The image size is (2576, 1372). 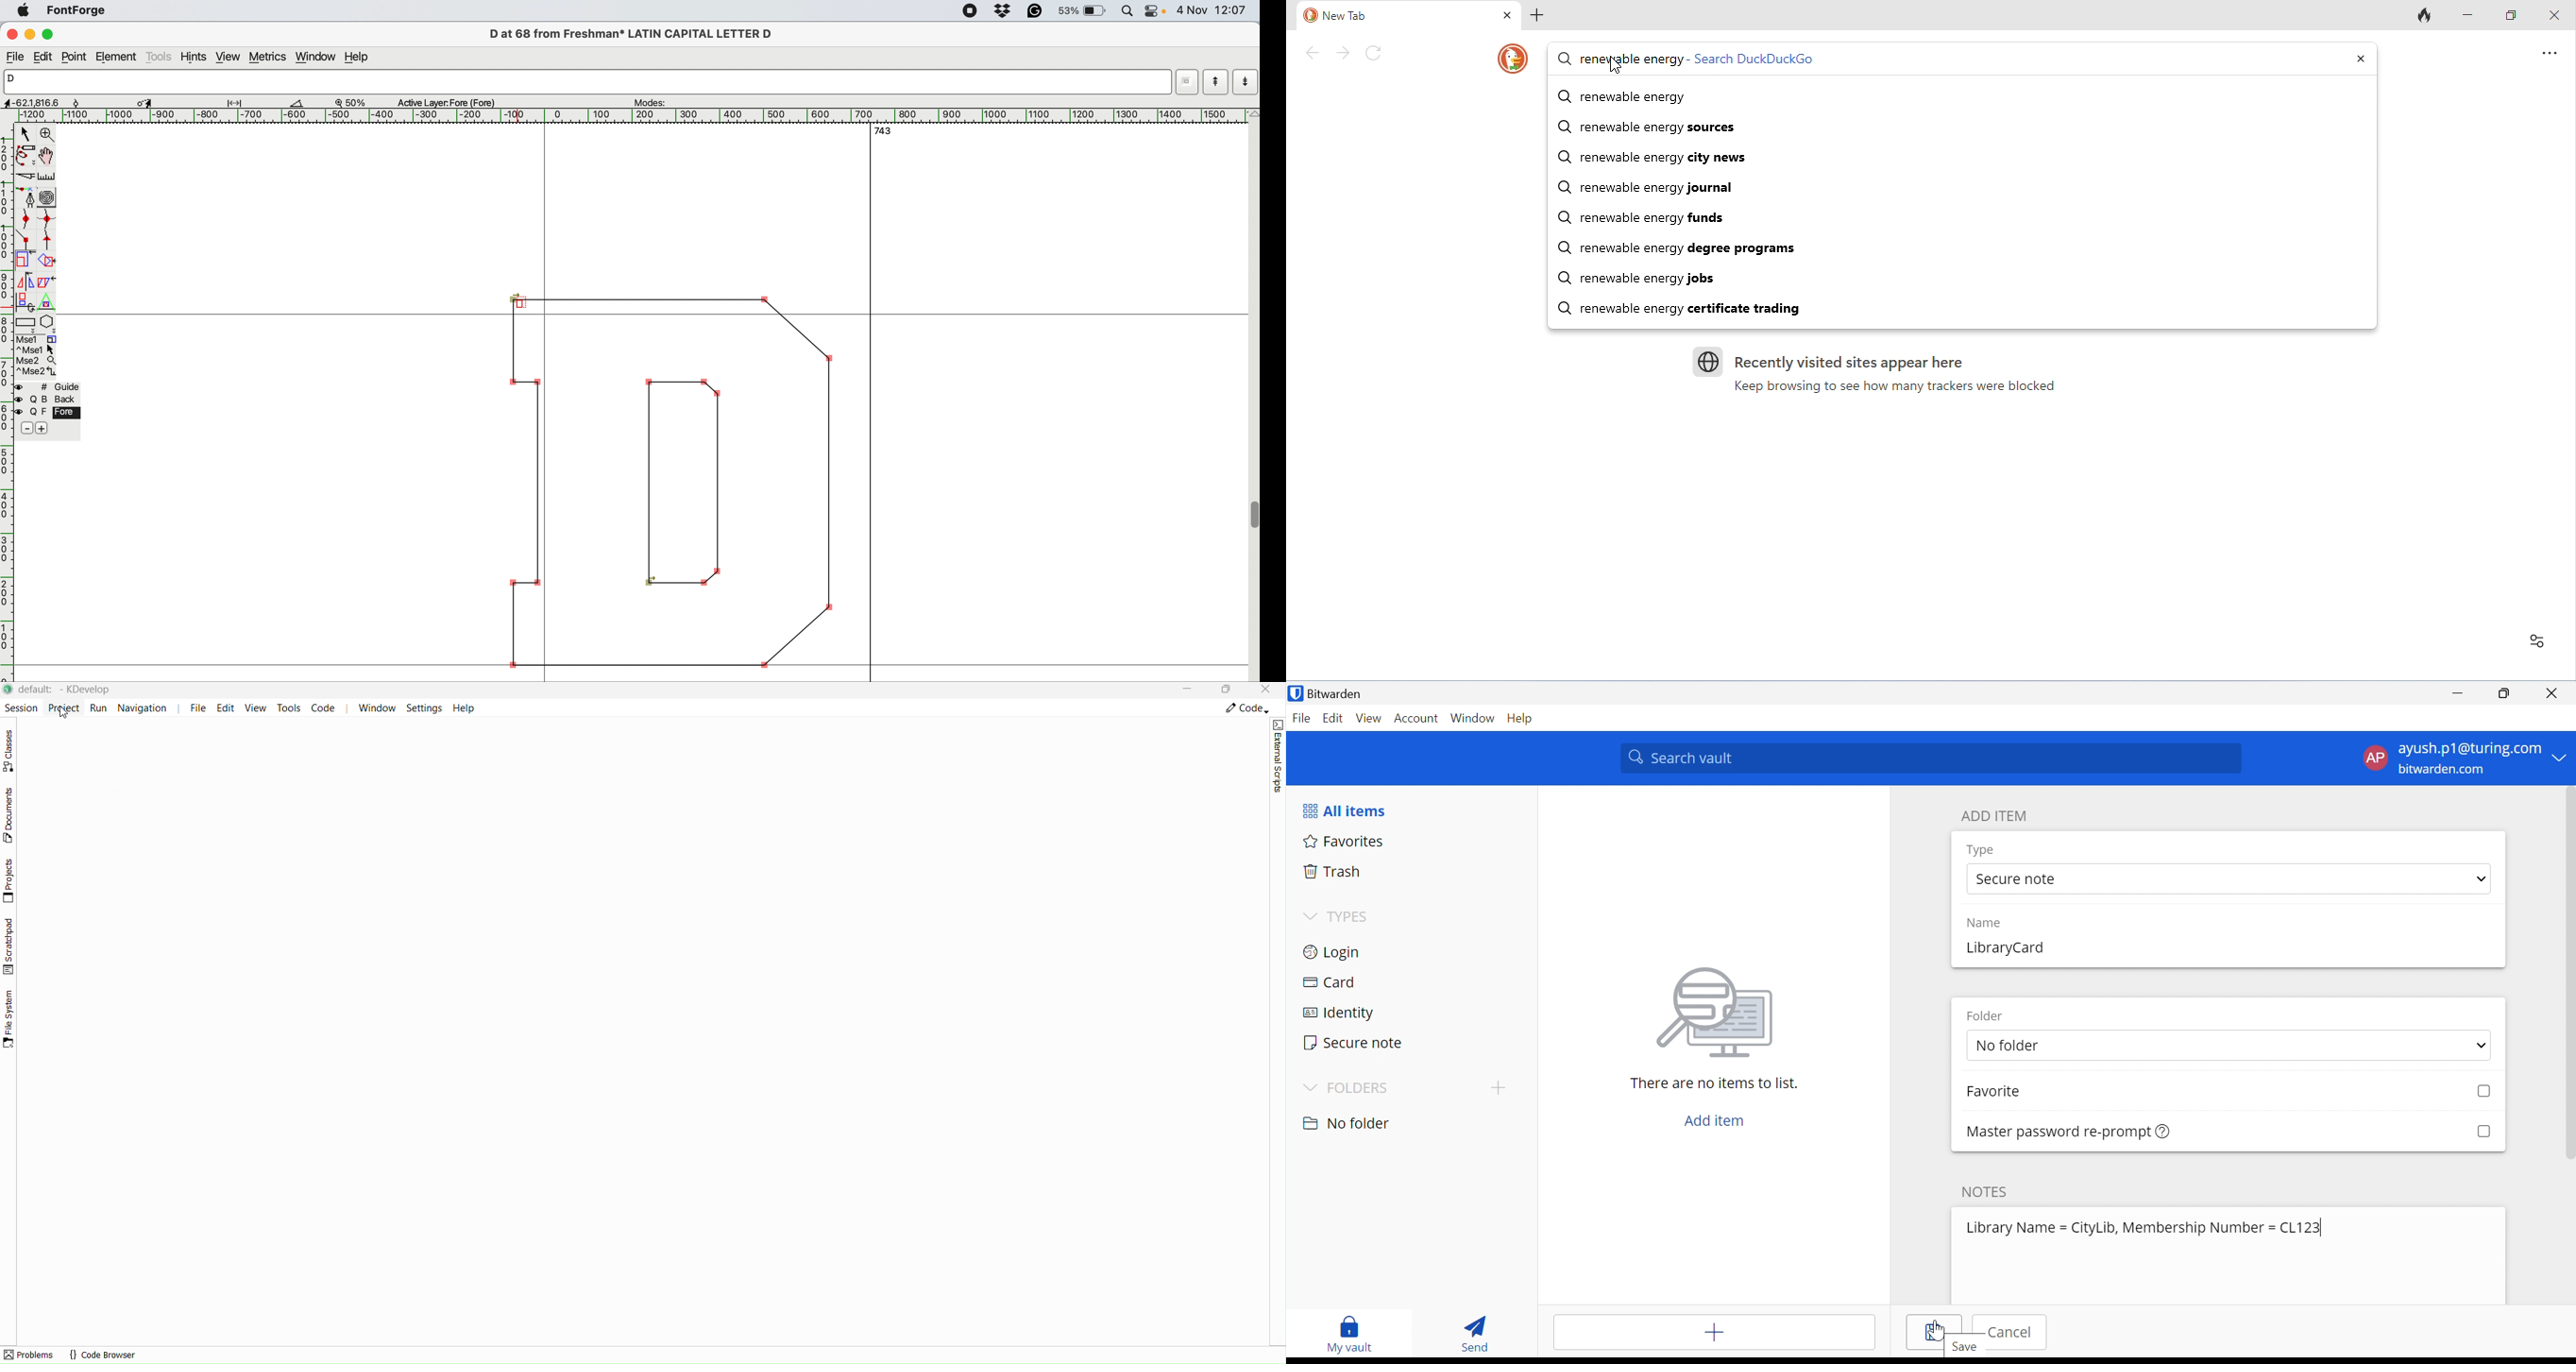 What do you see at coordinates (1398, 16) in the screenshot?
I see `new tab` at bounding box center [1398, 16].